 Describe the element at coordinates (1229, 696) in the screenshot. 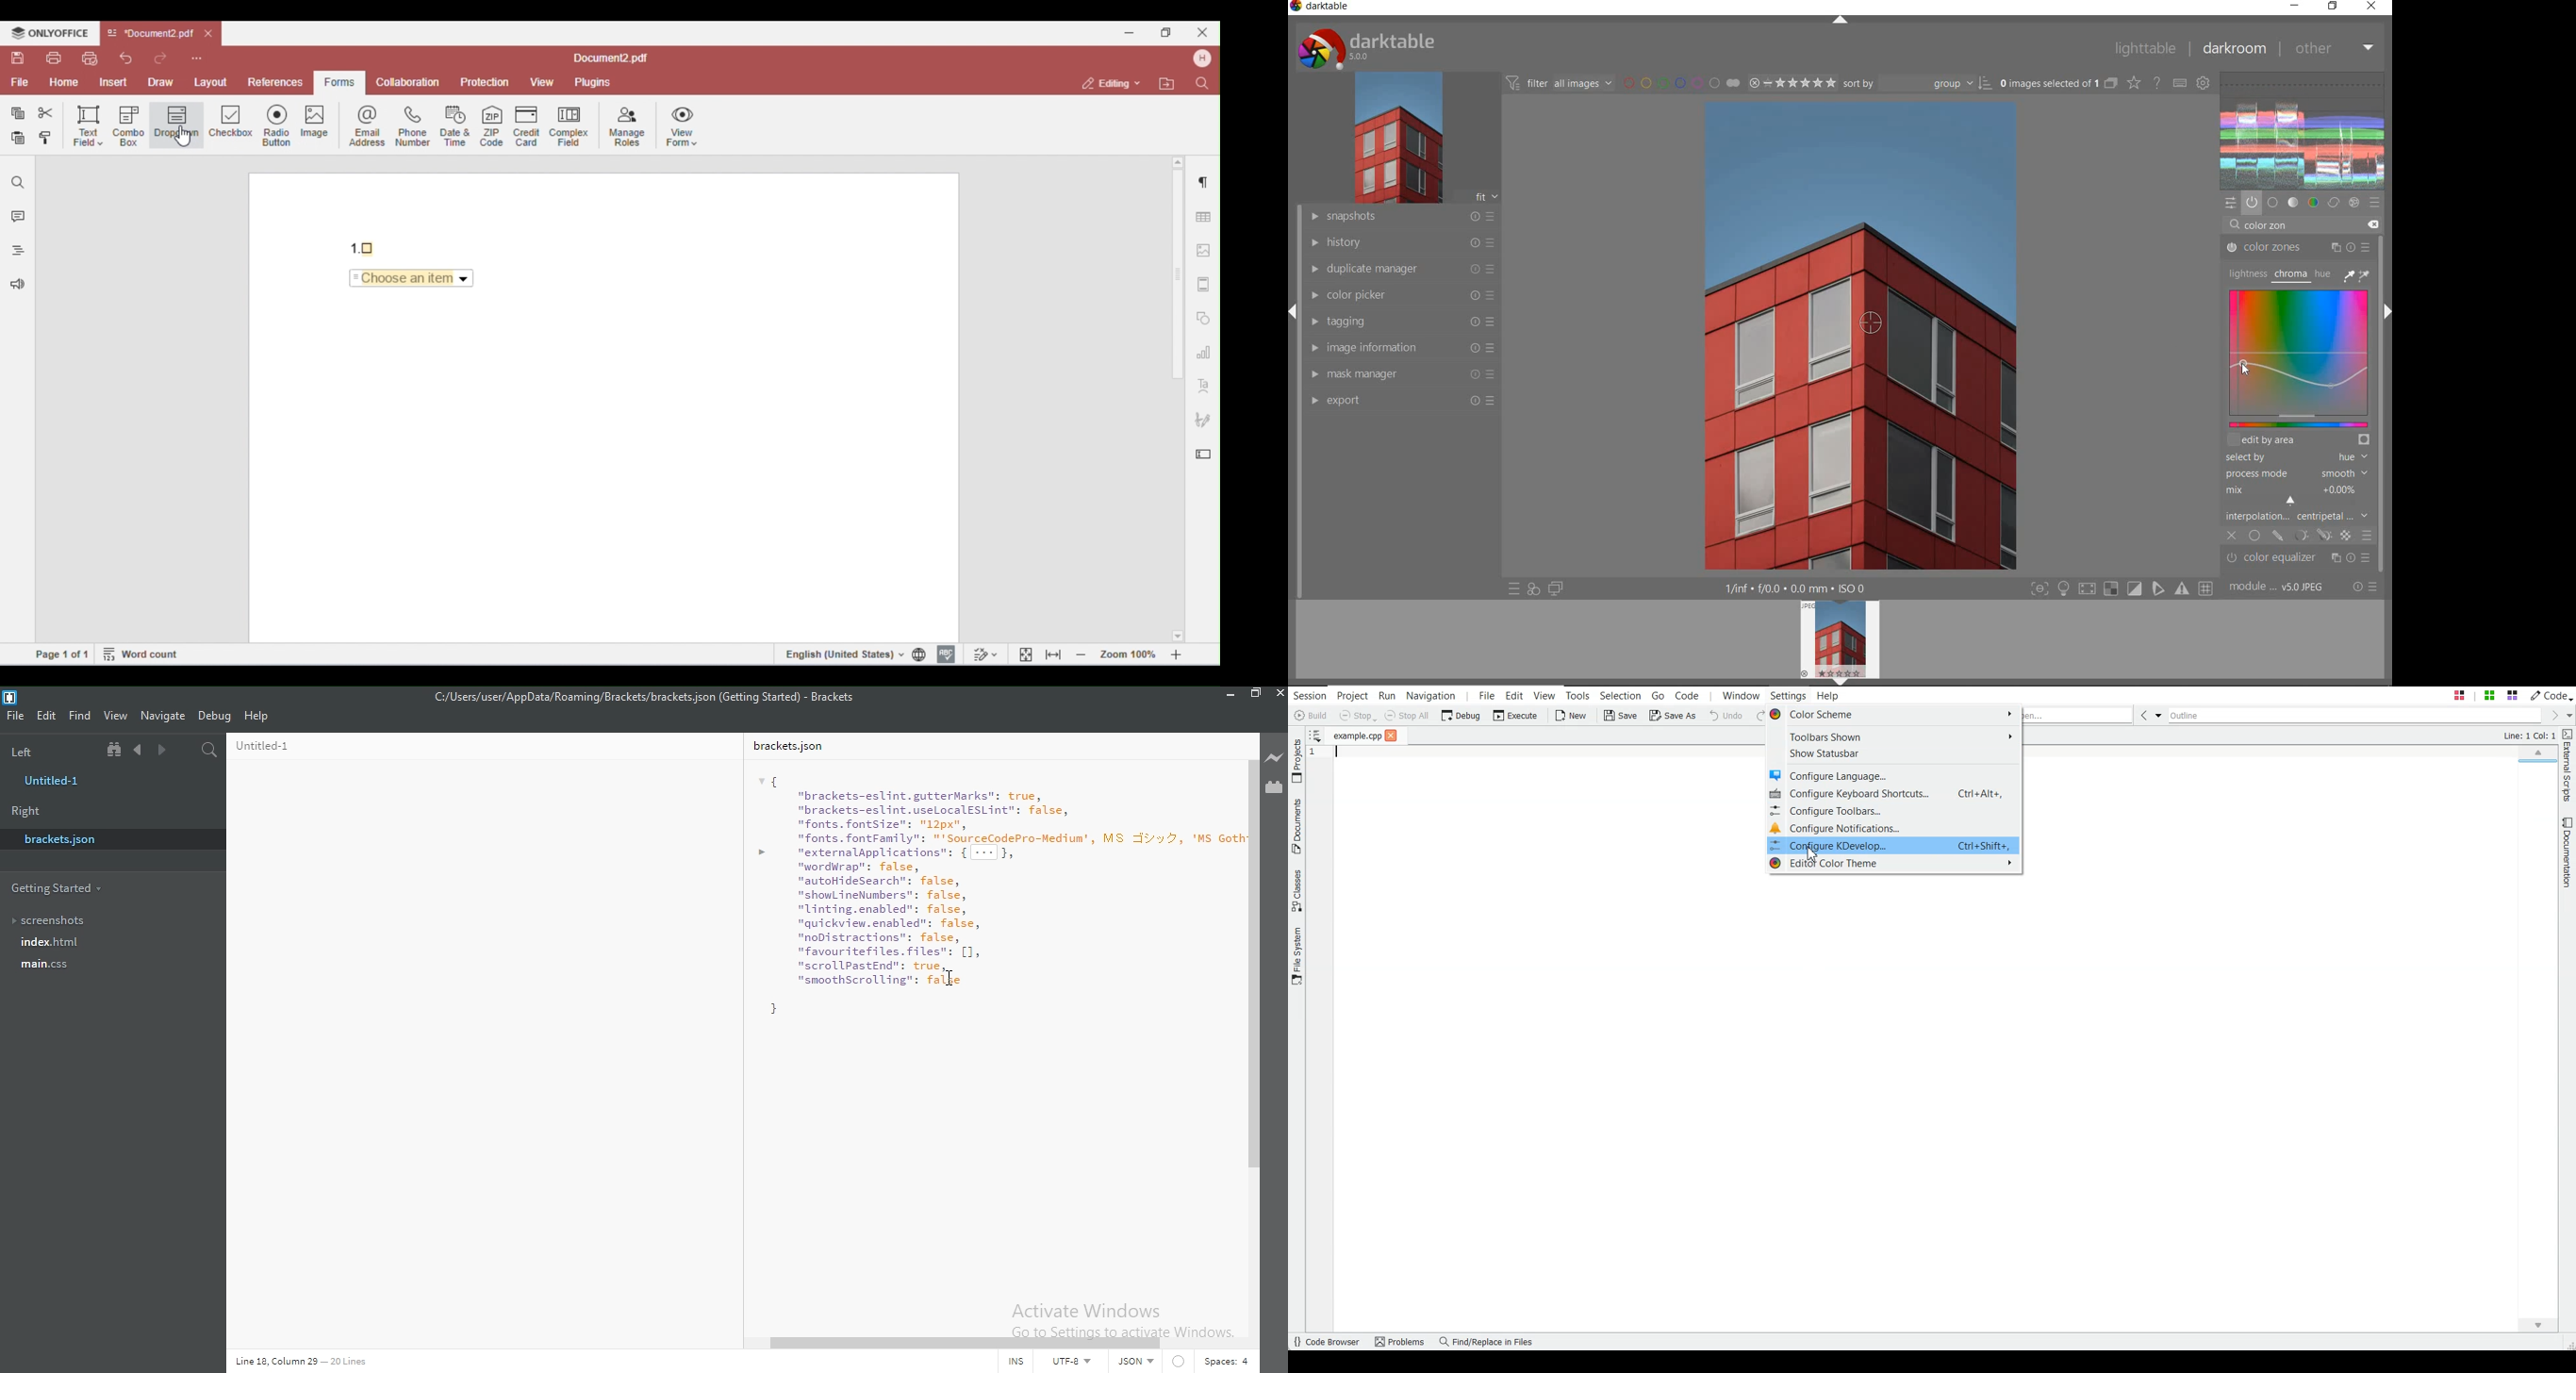

I see `Minimise` at that location.